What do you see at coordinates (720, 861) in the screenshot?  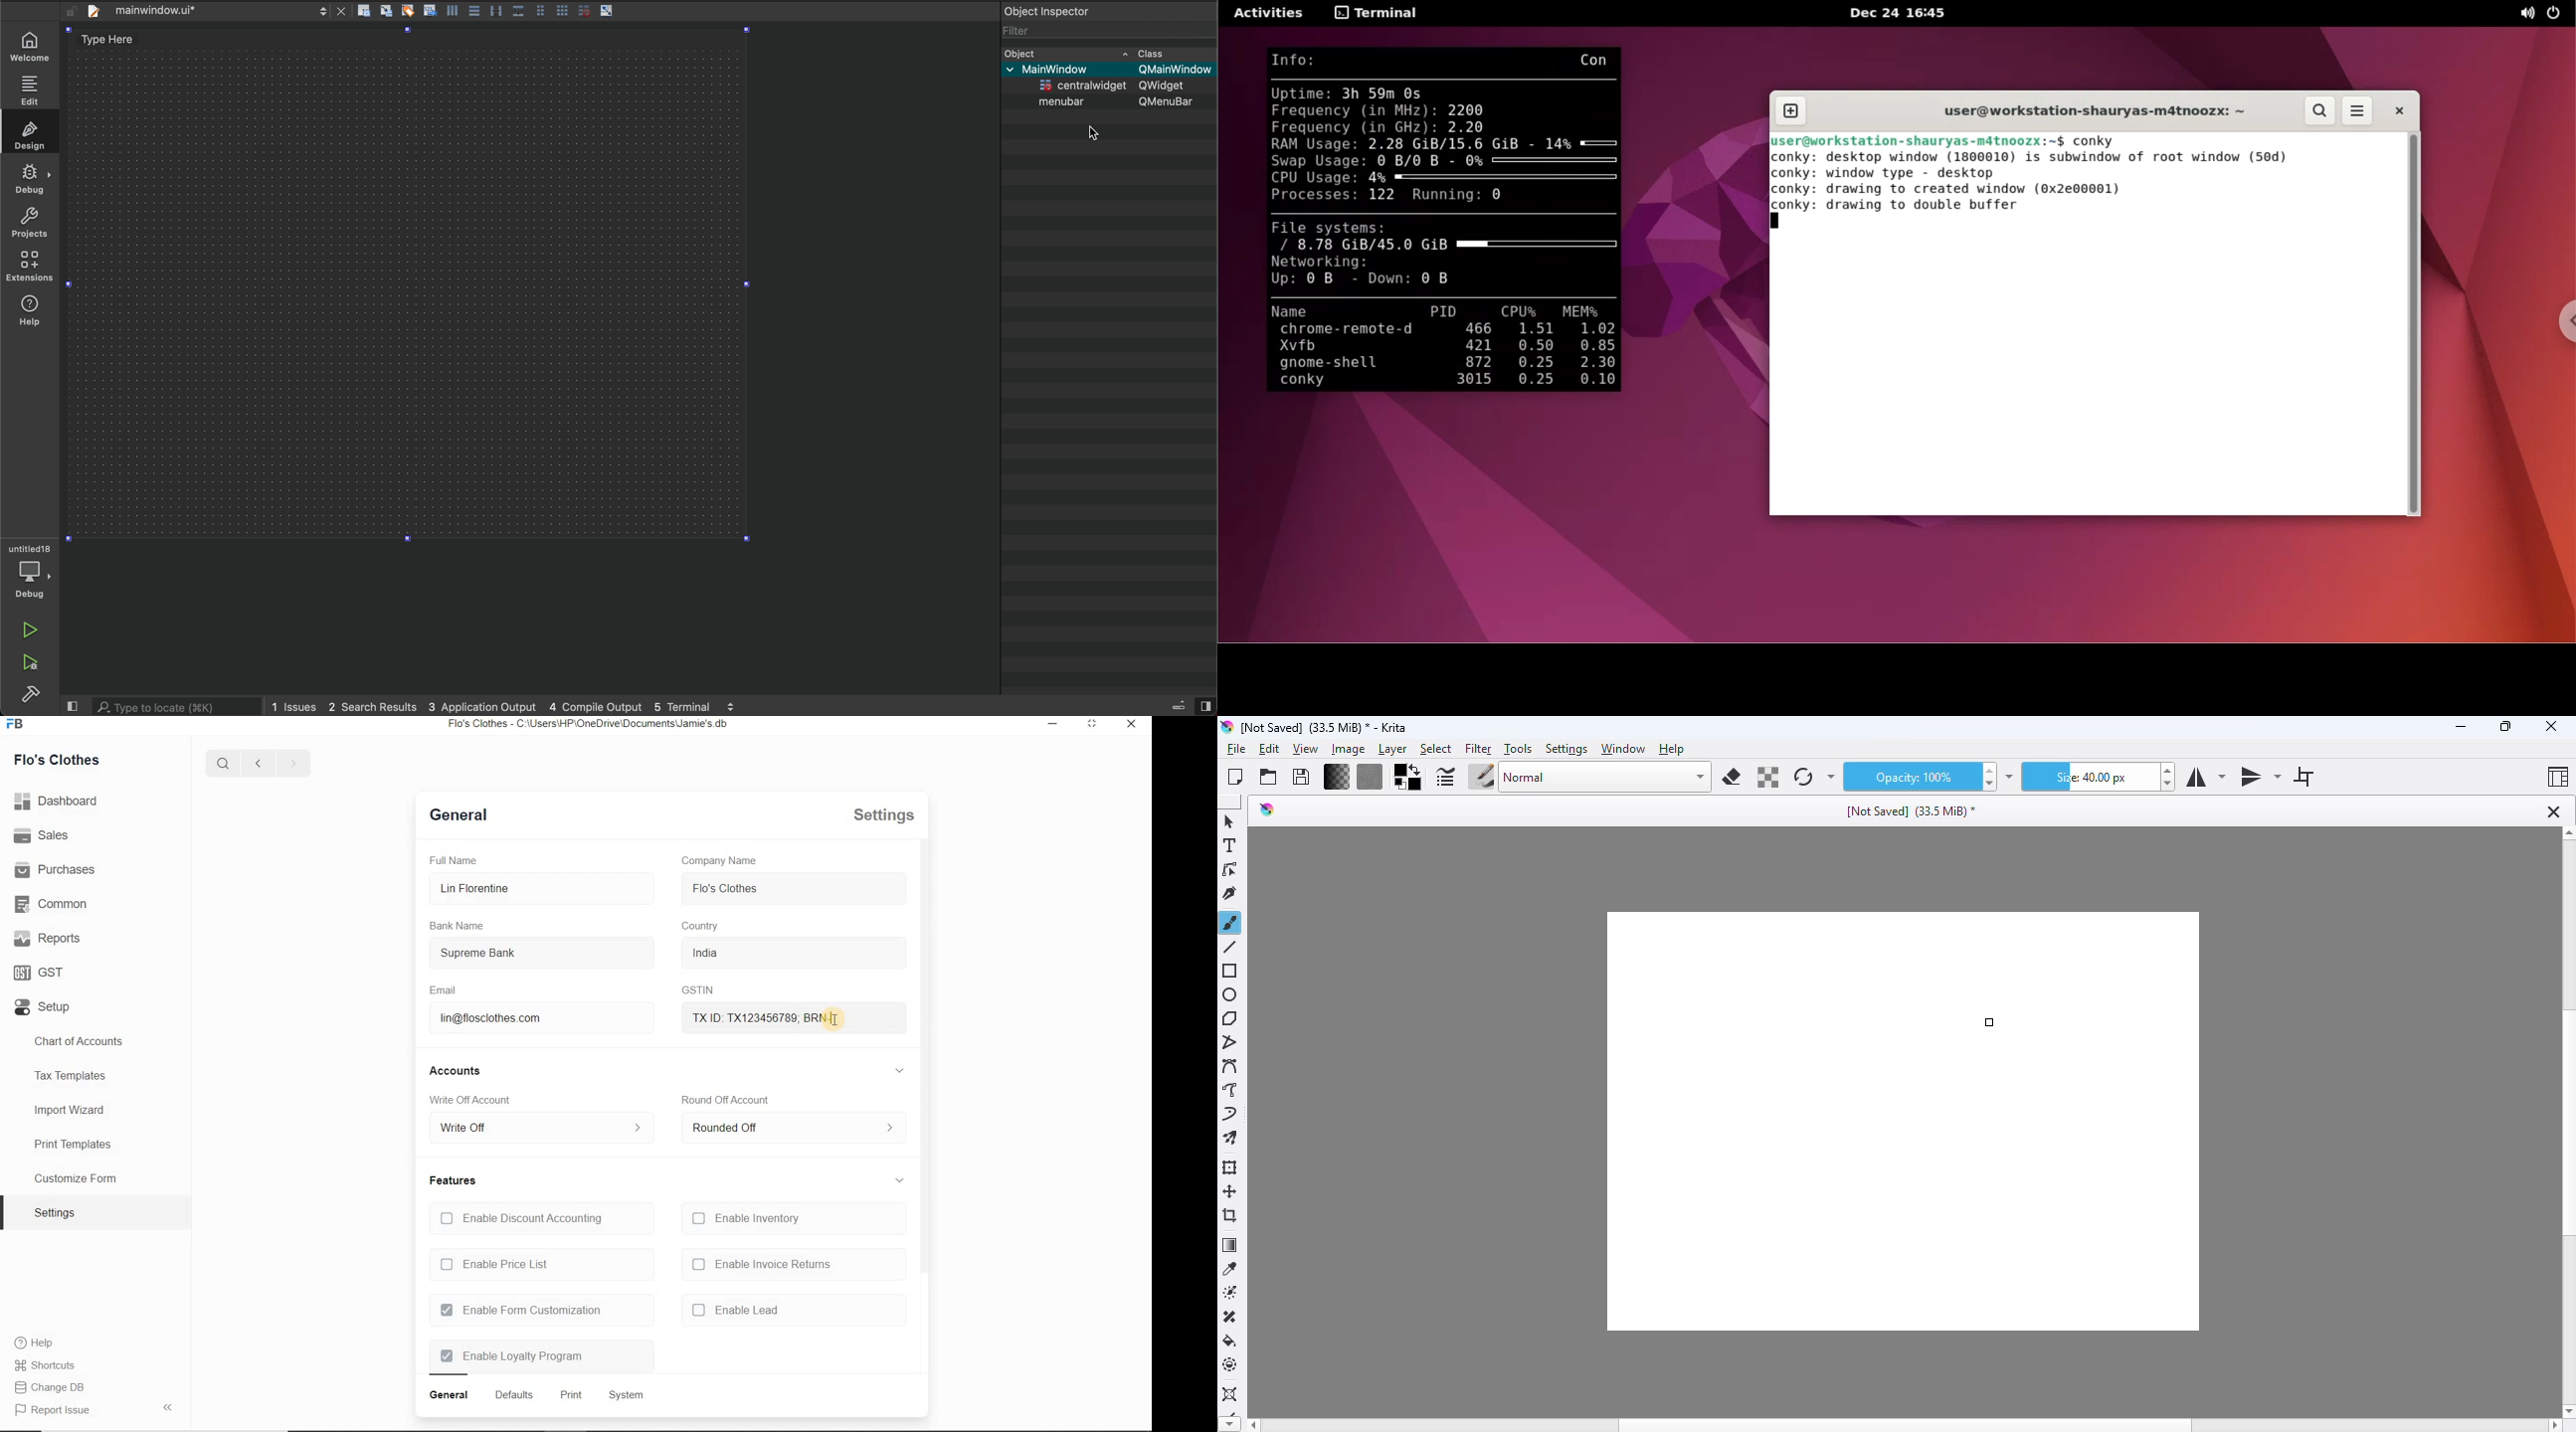 I see `Company Name` at bounding box center [720, 861].